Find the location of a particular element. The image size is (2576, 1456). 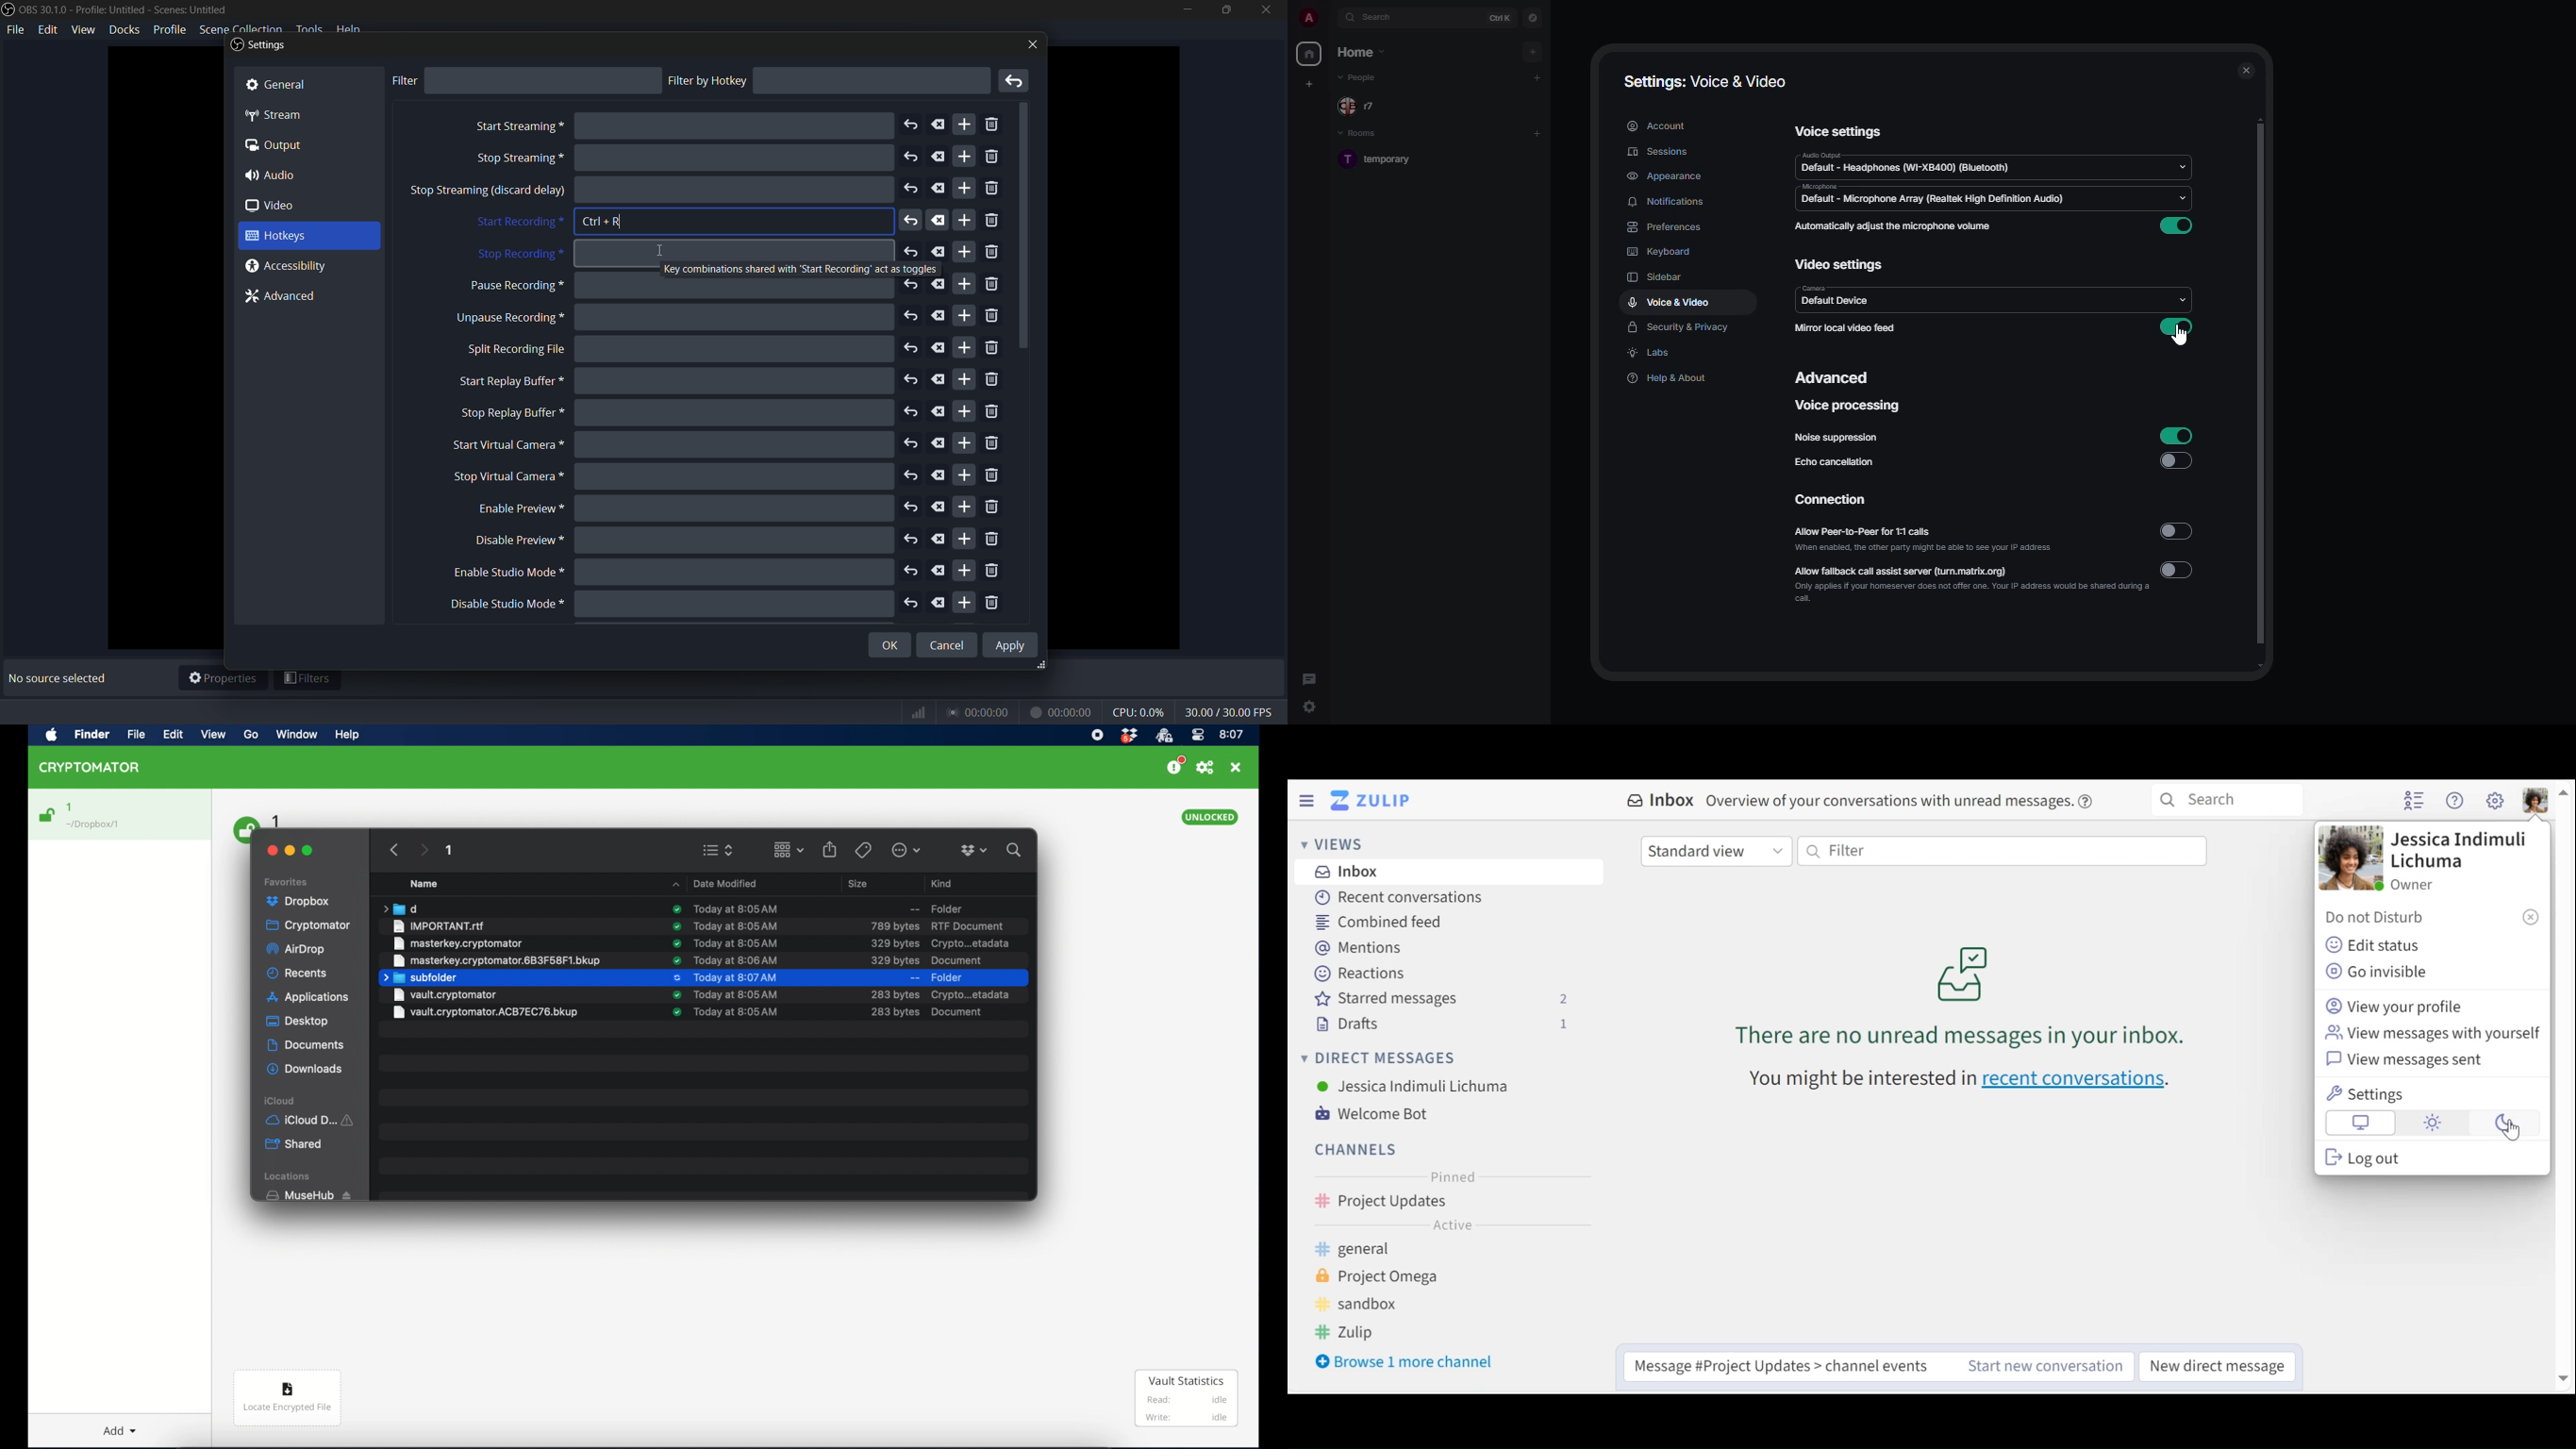

undo is located at coordinates (914, 603).